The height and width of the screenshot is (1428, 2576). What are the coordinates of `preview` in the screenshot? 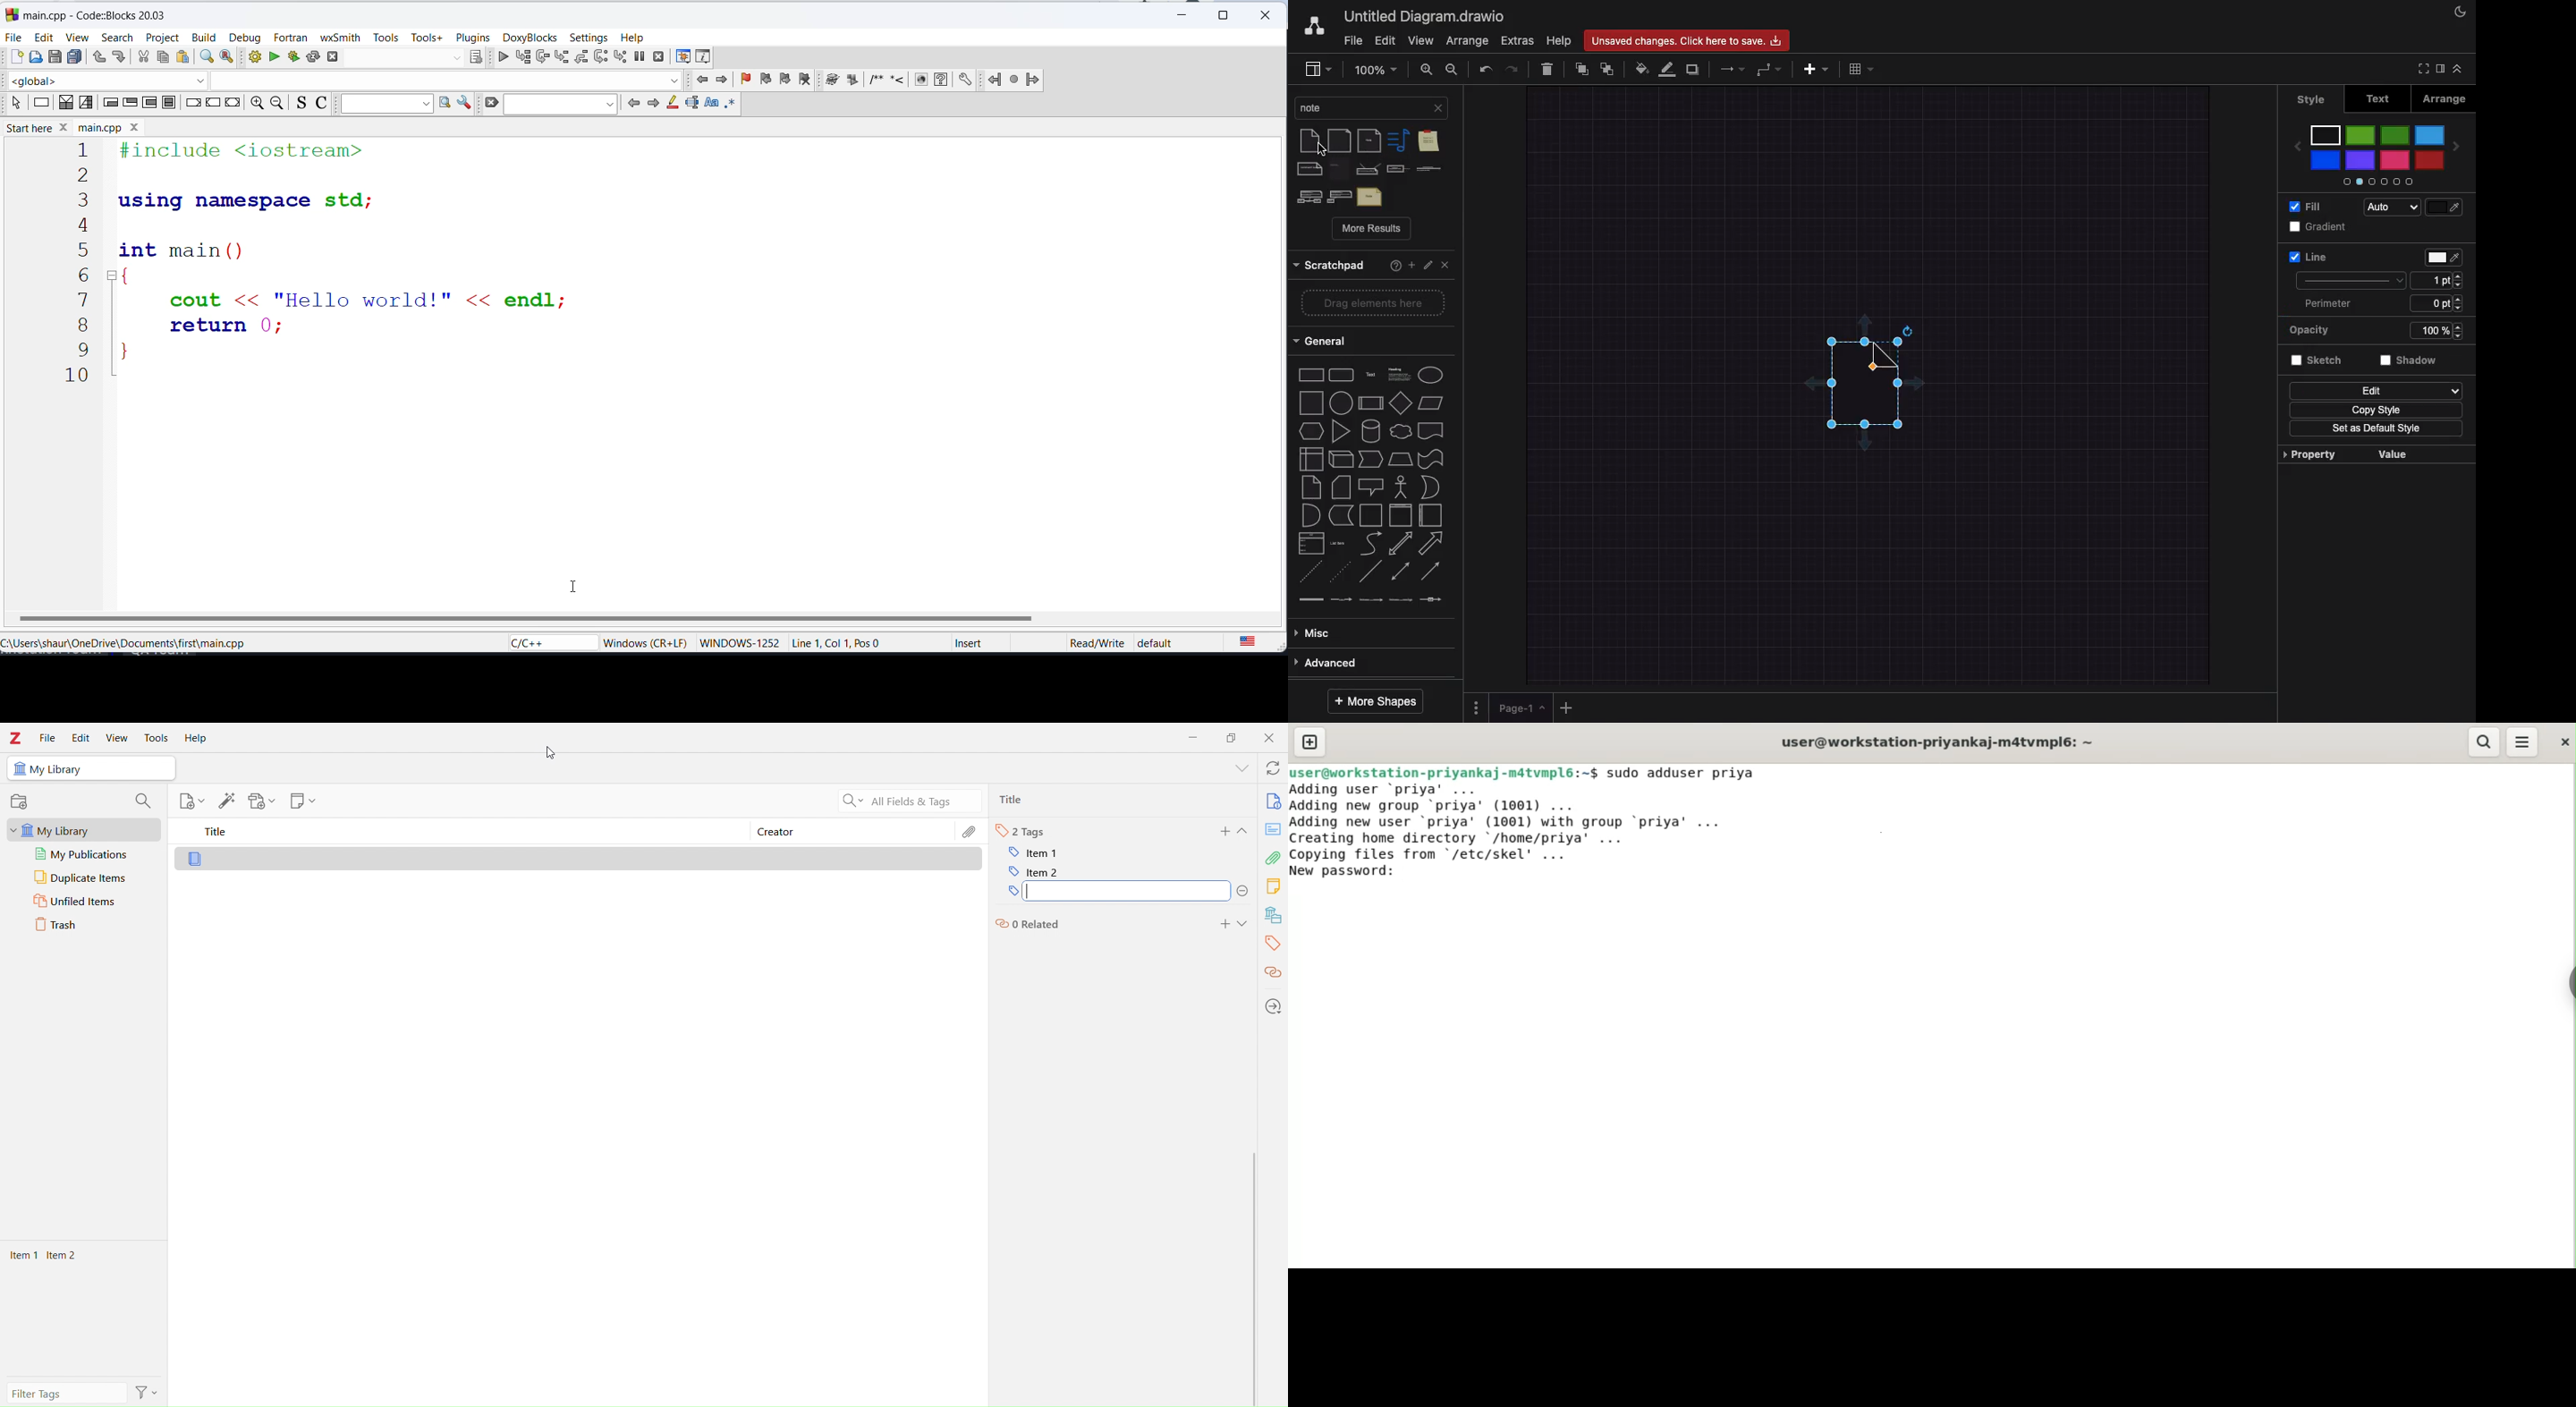 It's located at (2296, 146).